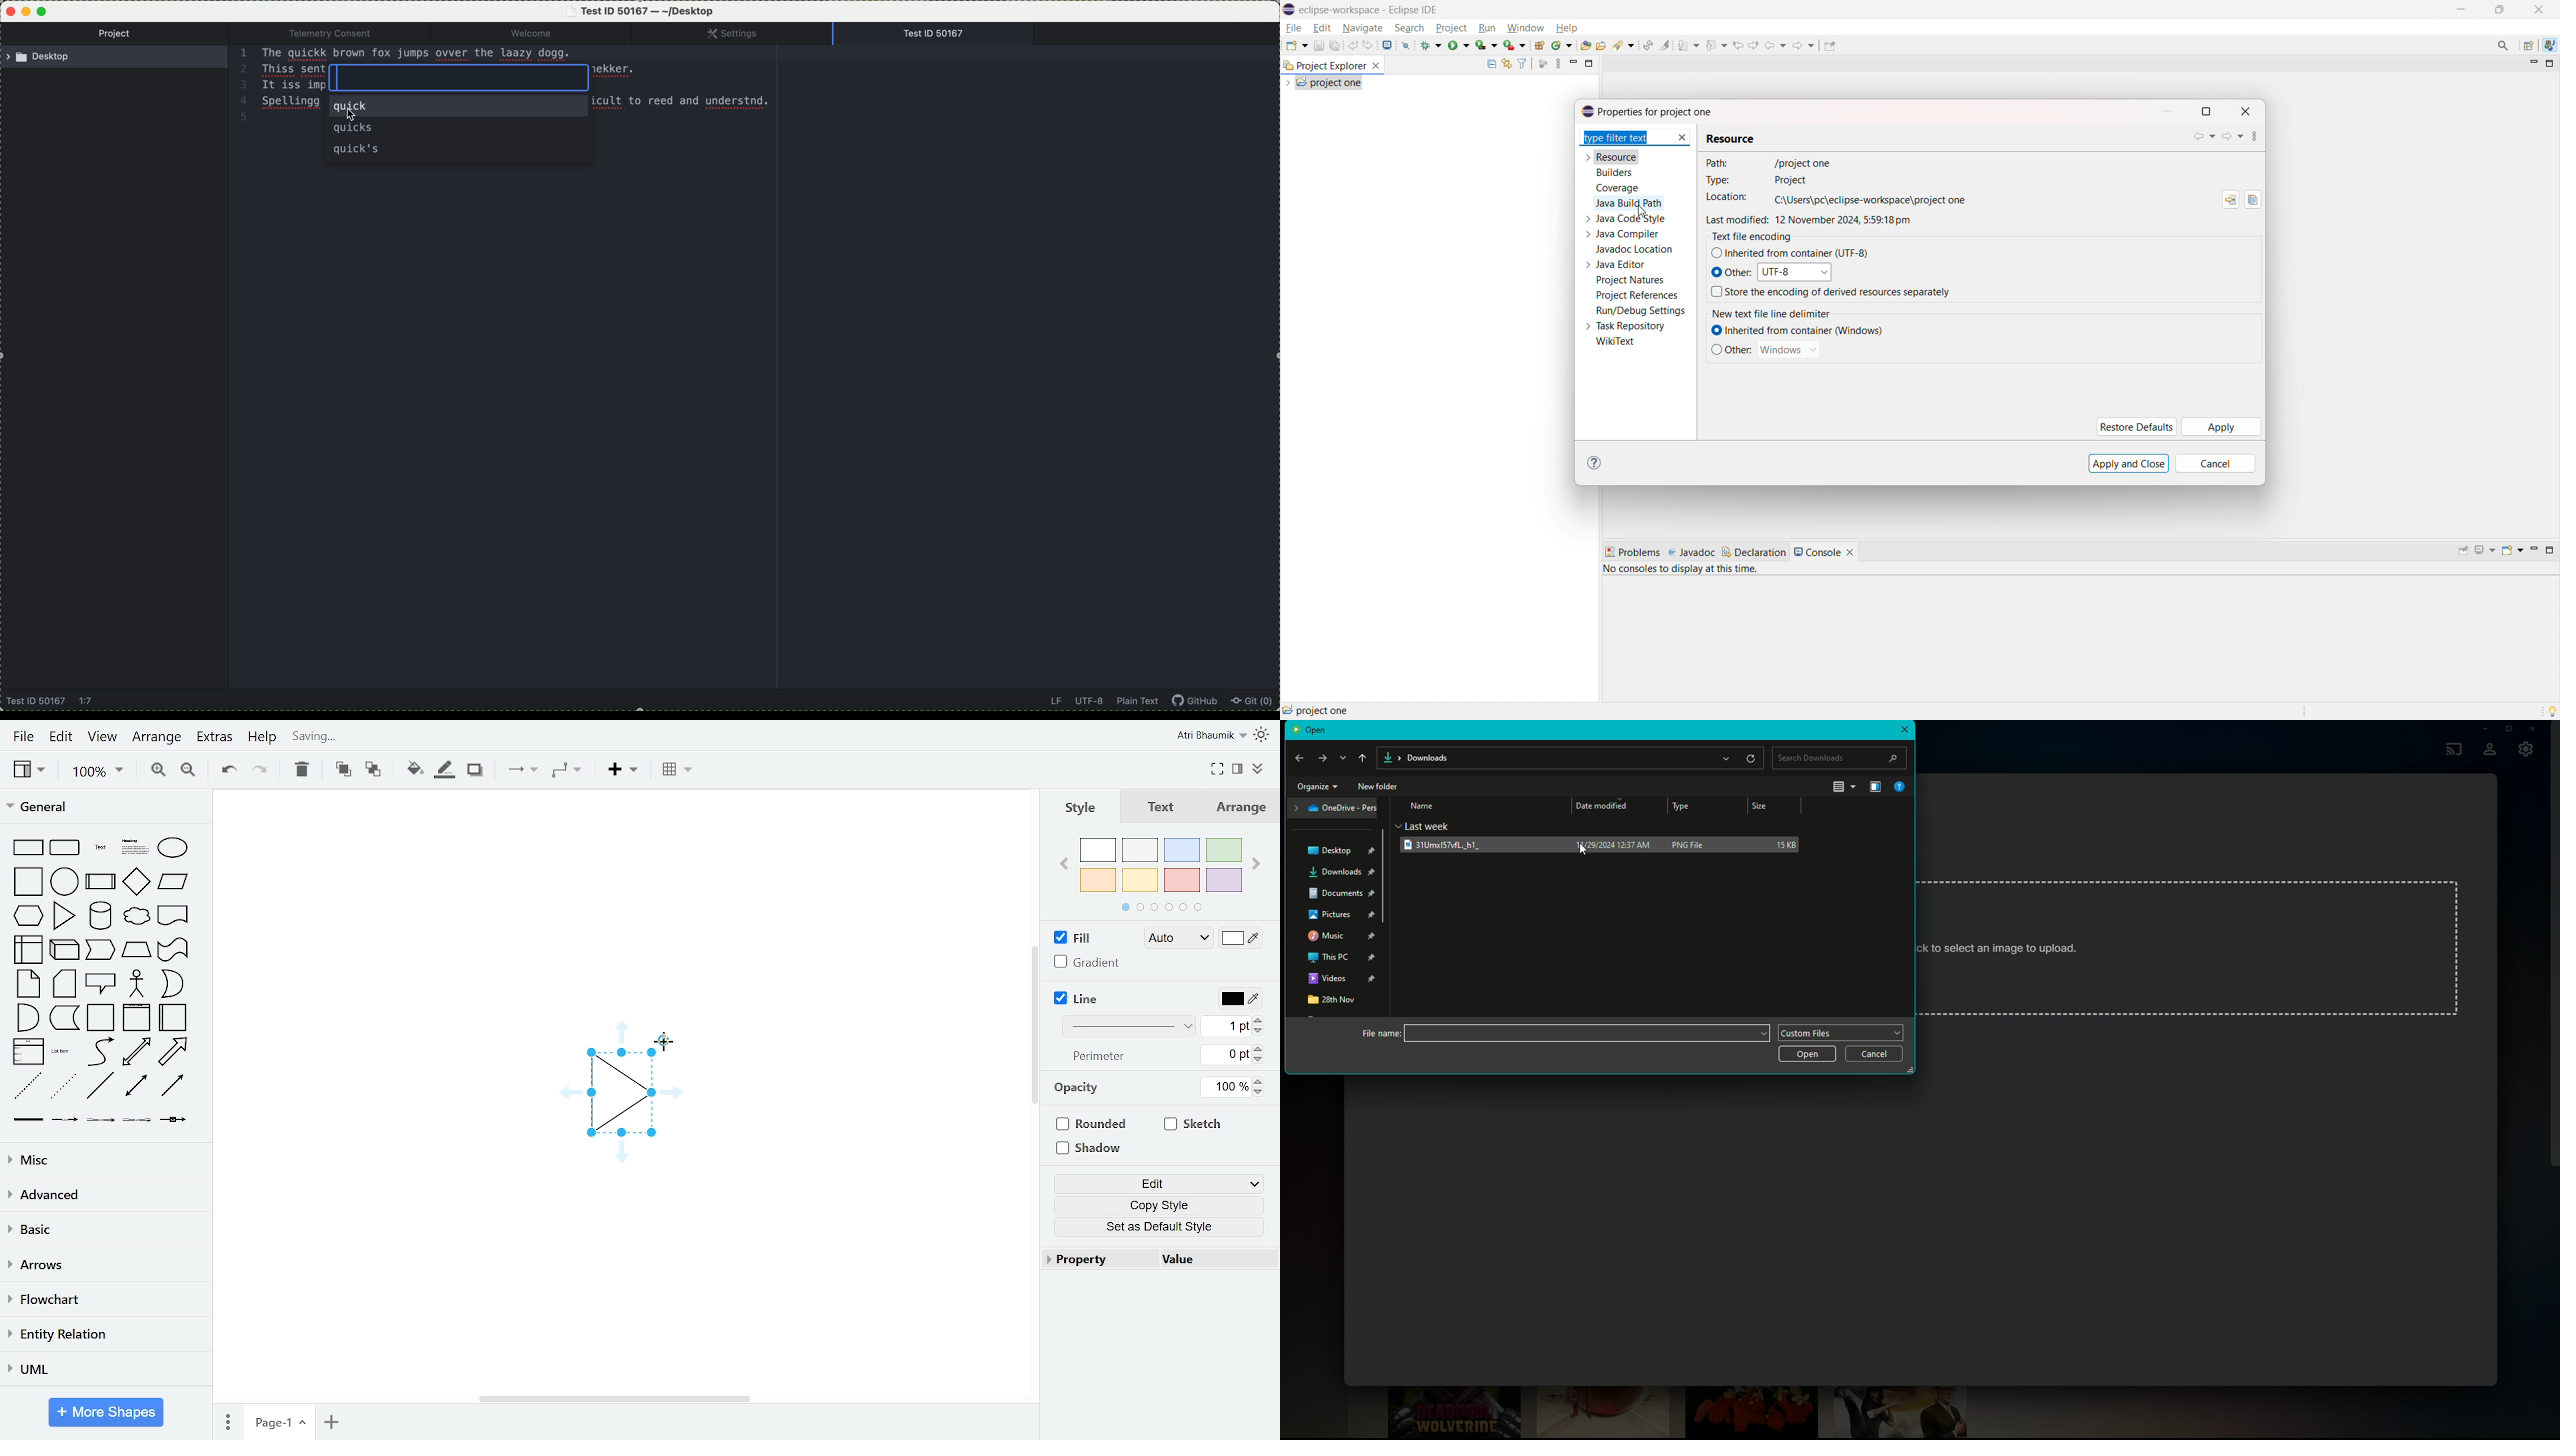  Describe the element at coordinates (279, 1420) in the screenshot. I see `current page` at that location.